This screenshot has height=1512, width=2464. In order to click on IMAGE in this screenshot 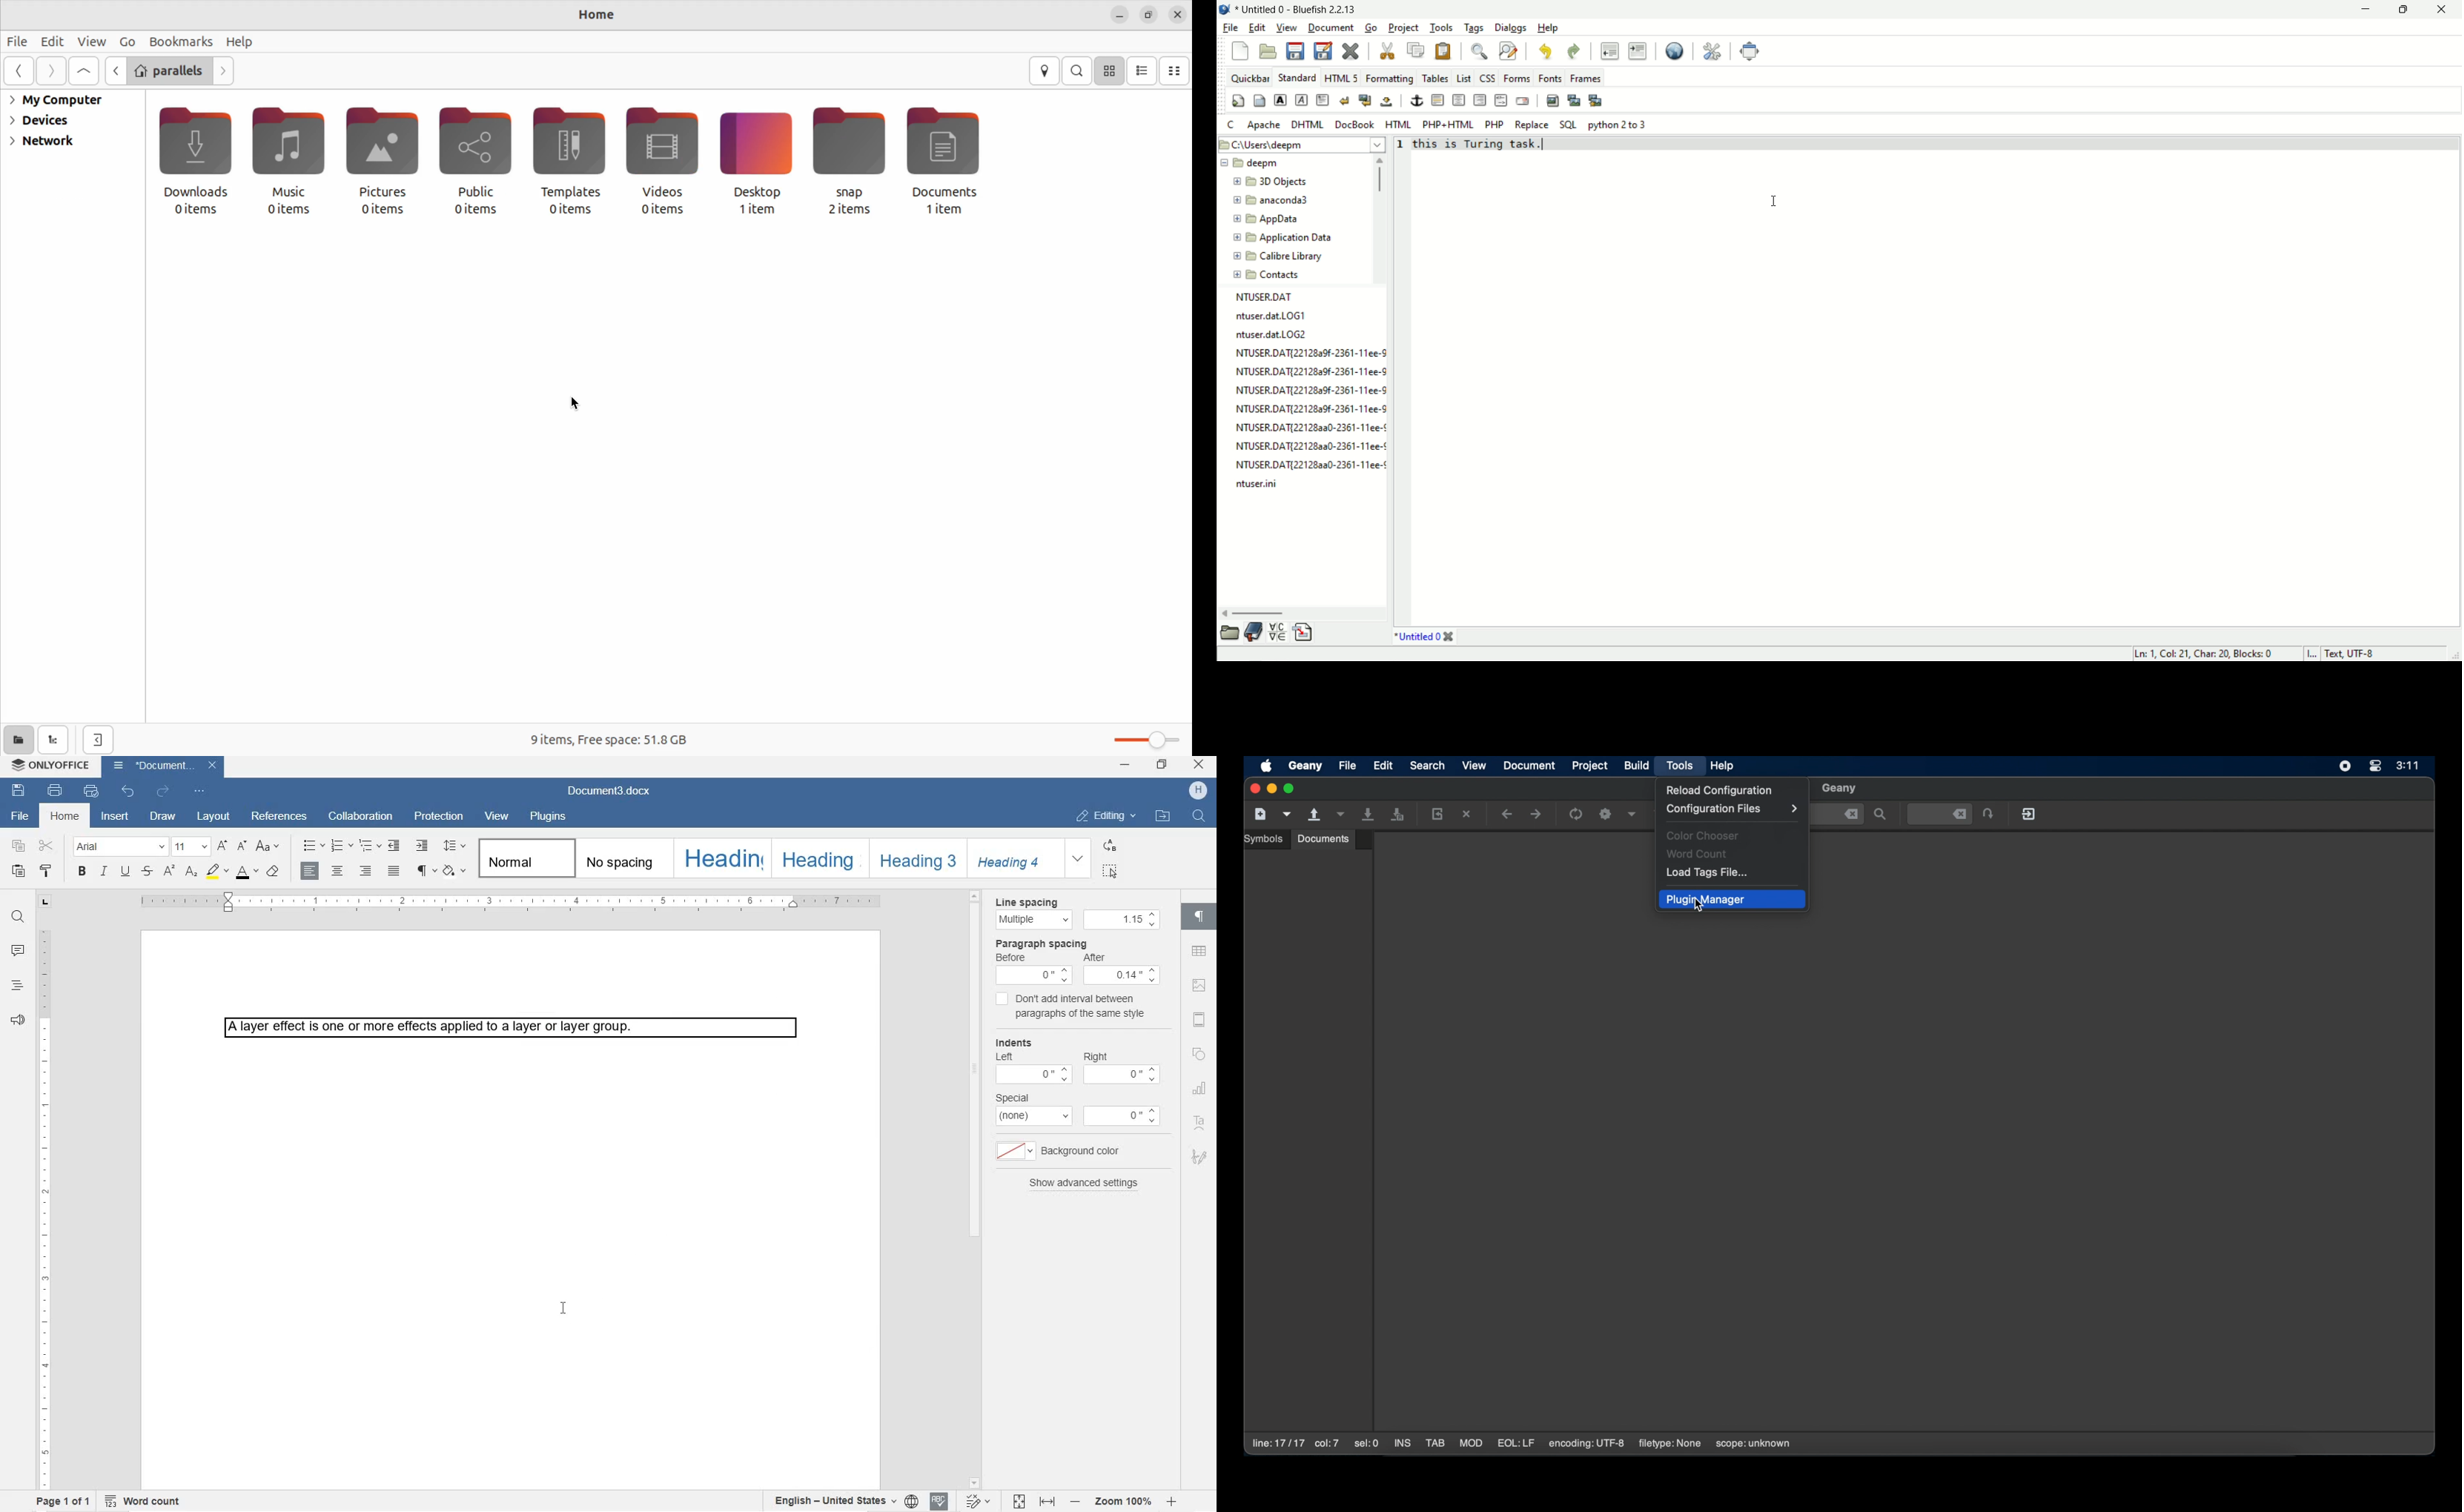, I will do `click(1200, 986)`.